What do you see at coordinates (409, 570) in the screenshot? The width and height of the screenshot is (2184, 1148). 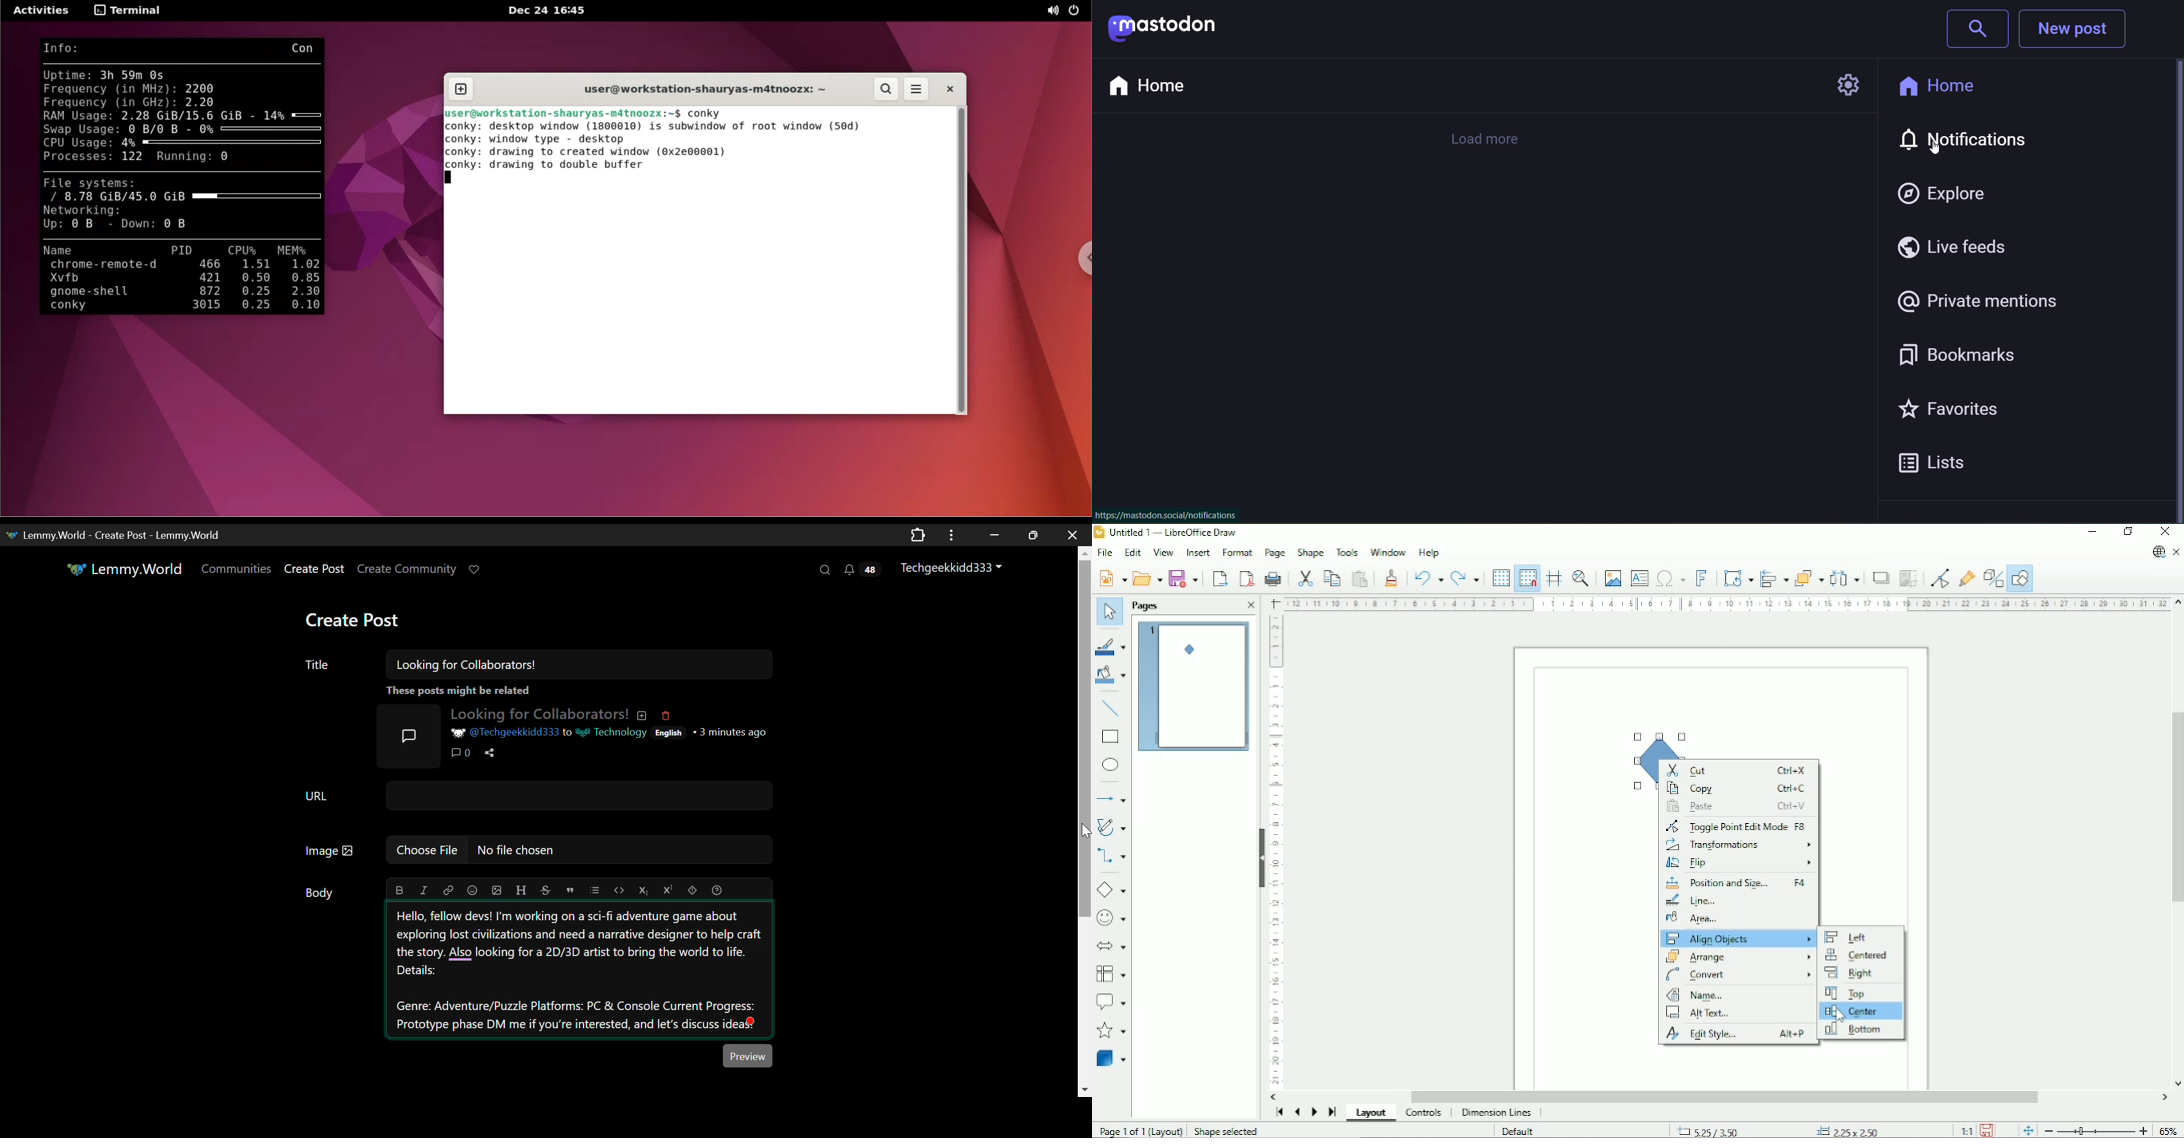 I see `Create Community` at bounding box center [409, 570].